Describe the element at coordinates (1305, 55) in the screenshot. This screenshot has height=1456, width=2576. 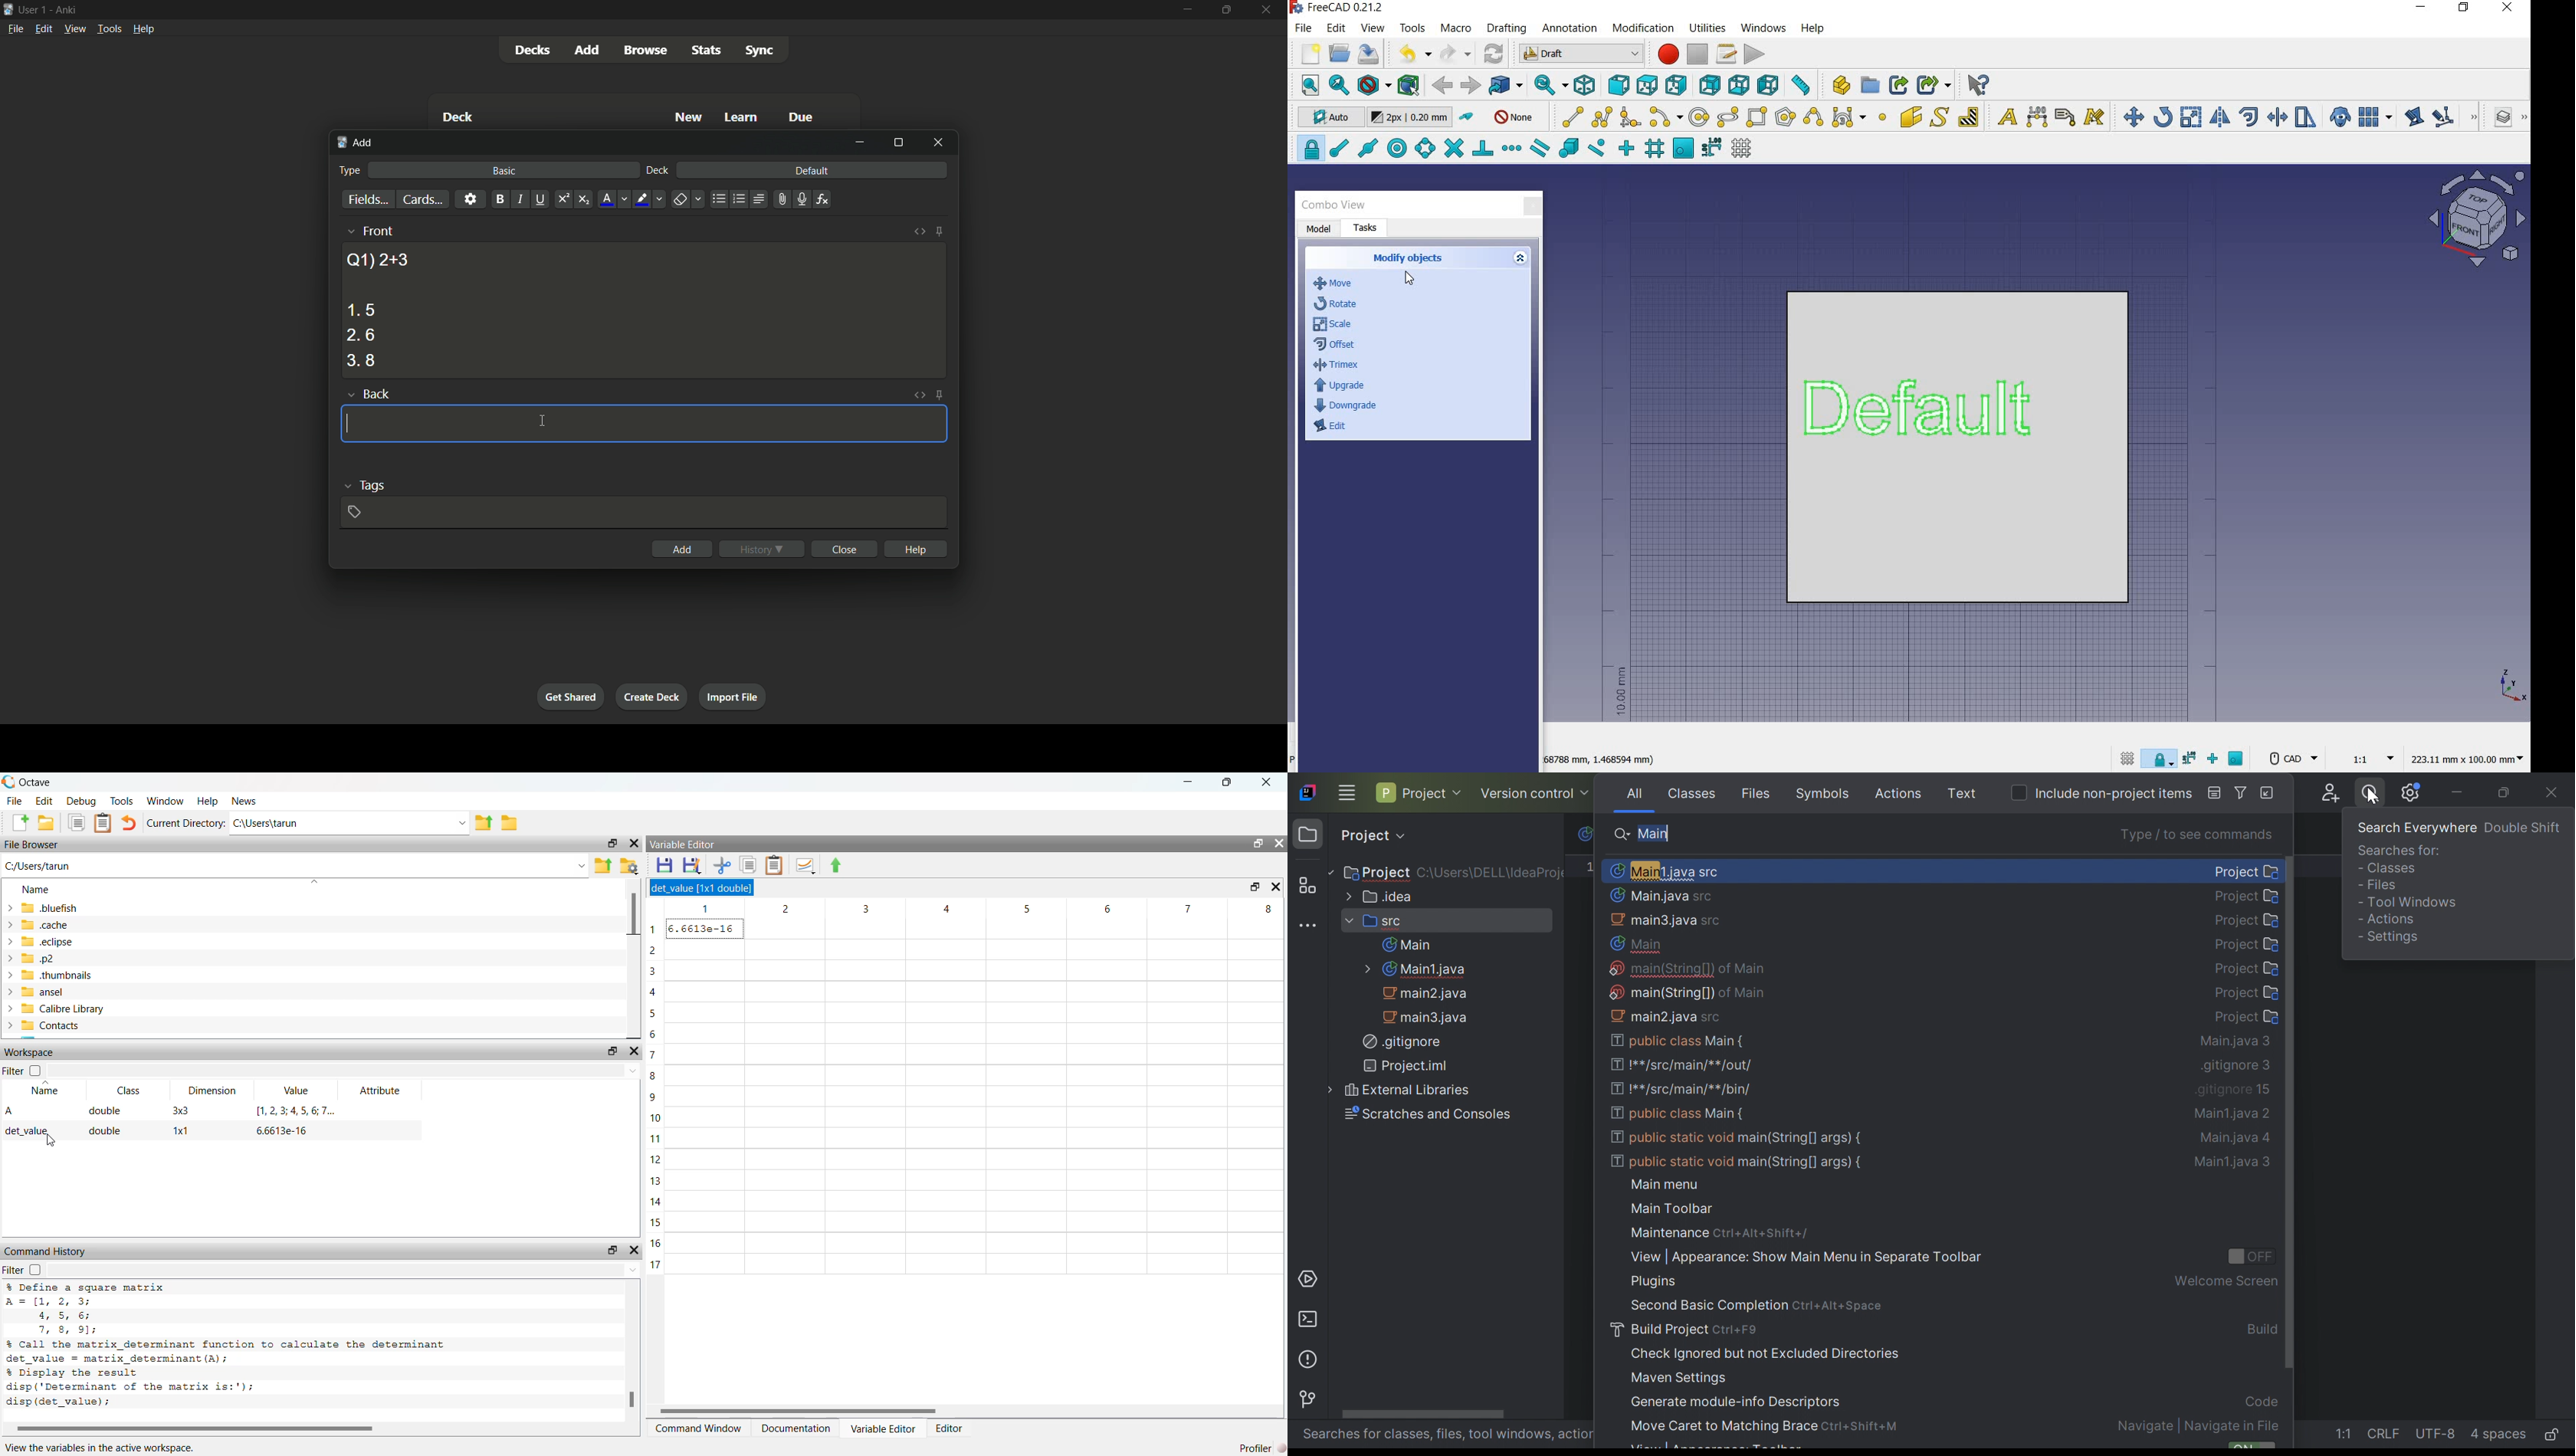
I see `new` at that location.